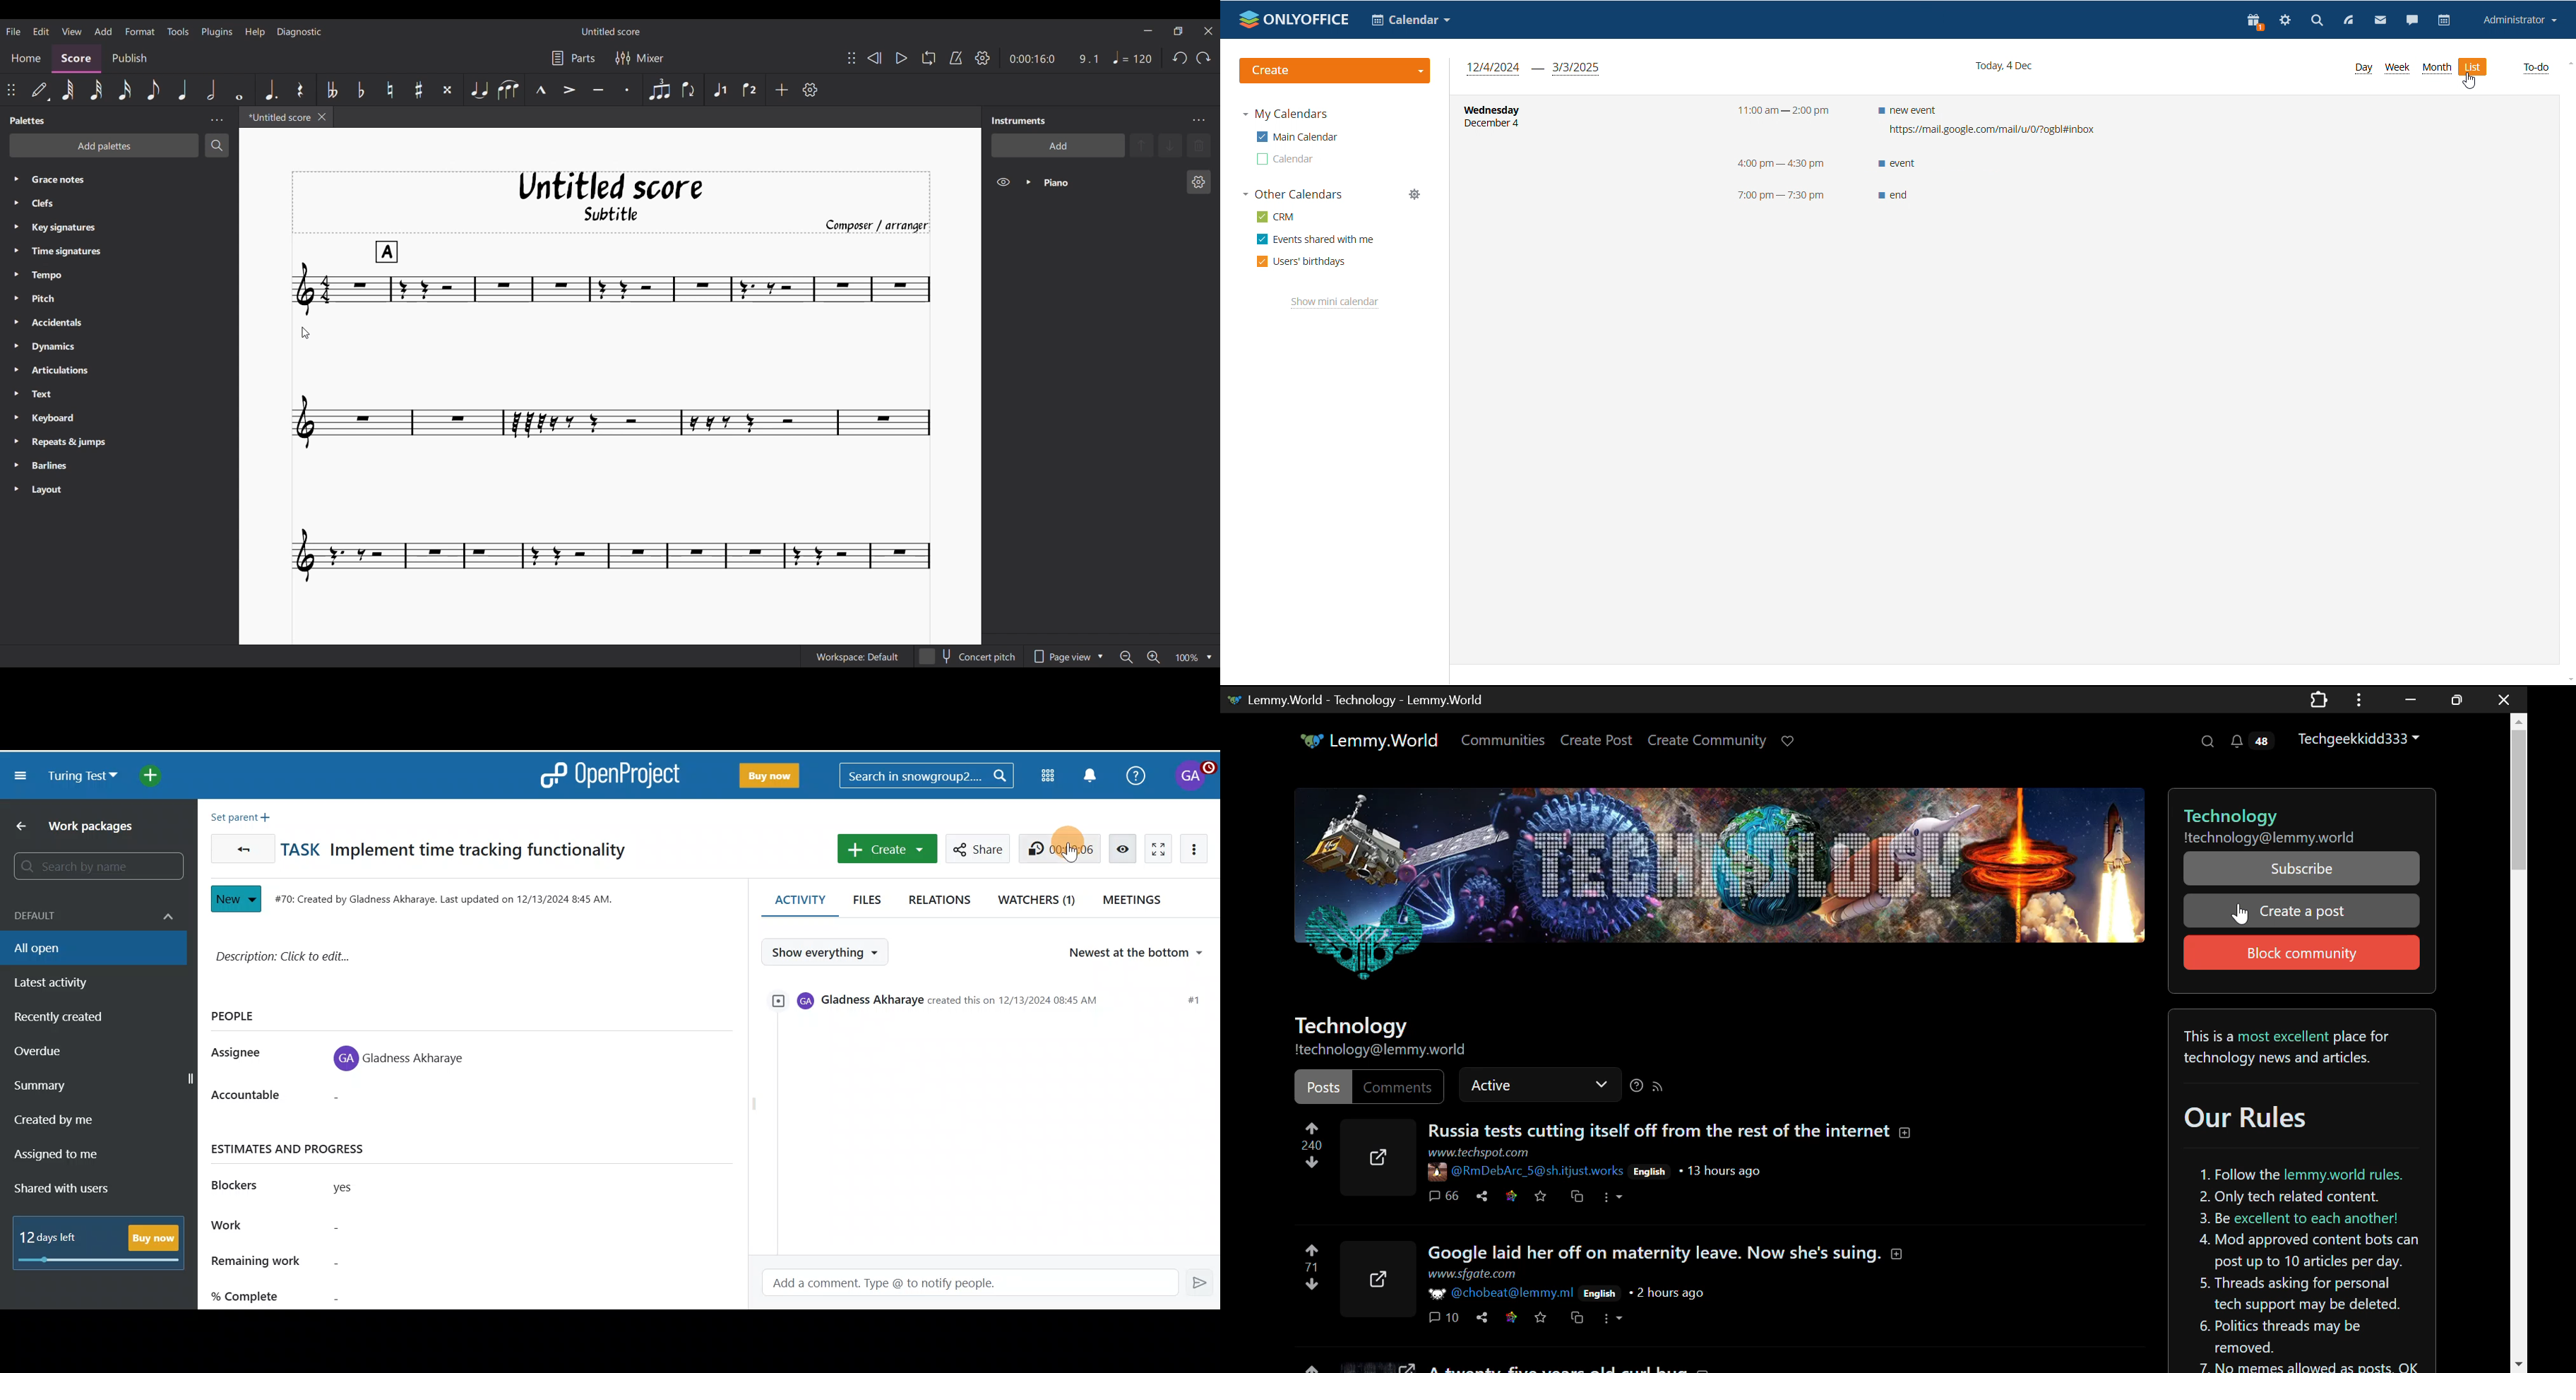 This screenshot has width=2576, height=1400. Describe the element at coordinates (154, 90) in the screenshot. I see `8th note` at that location.